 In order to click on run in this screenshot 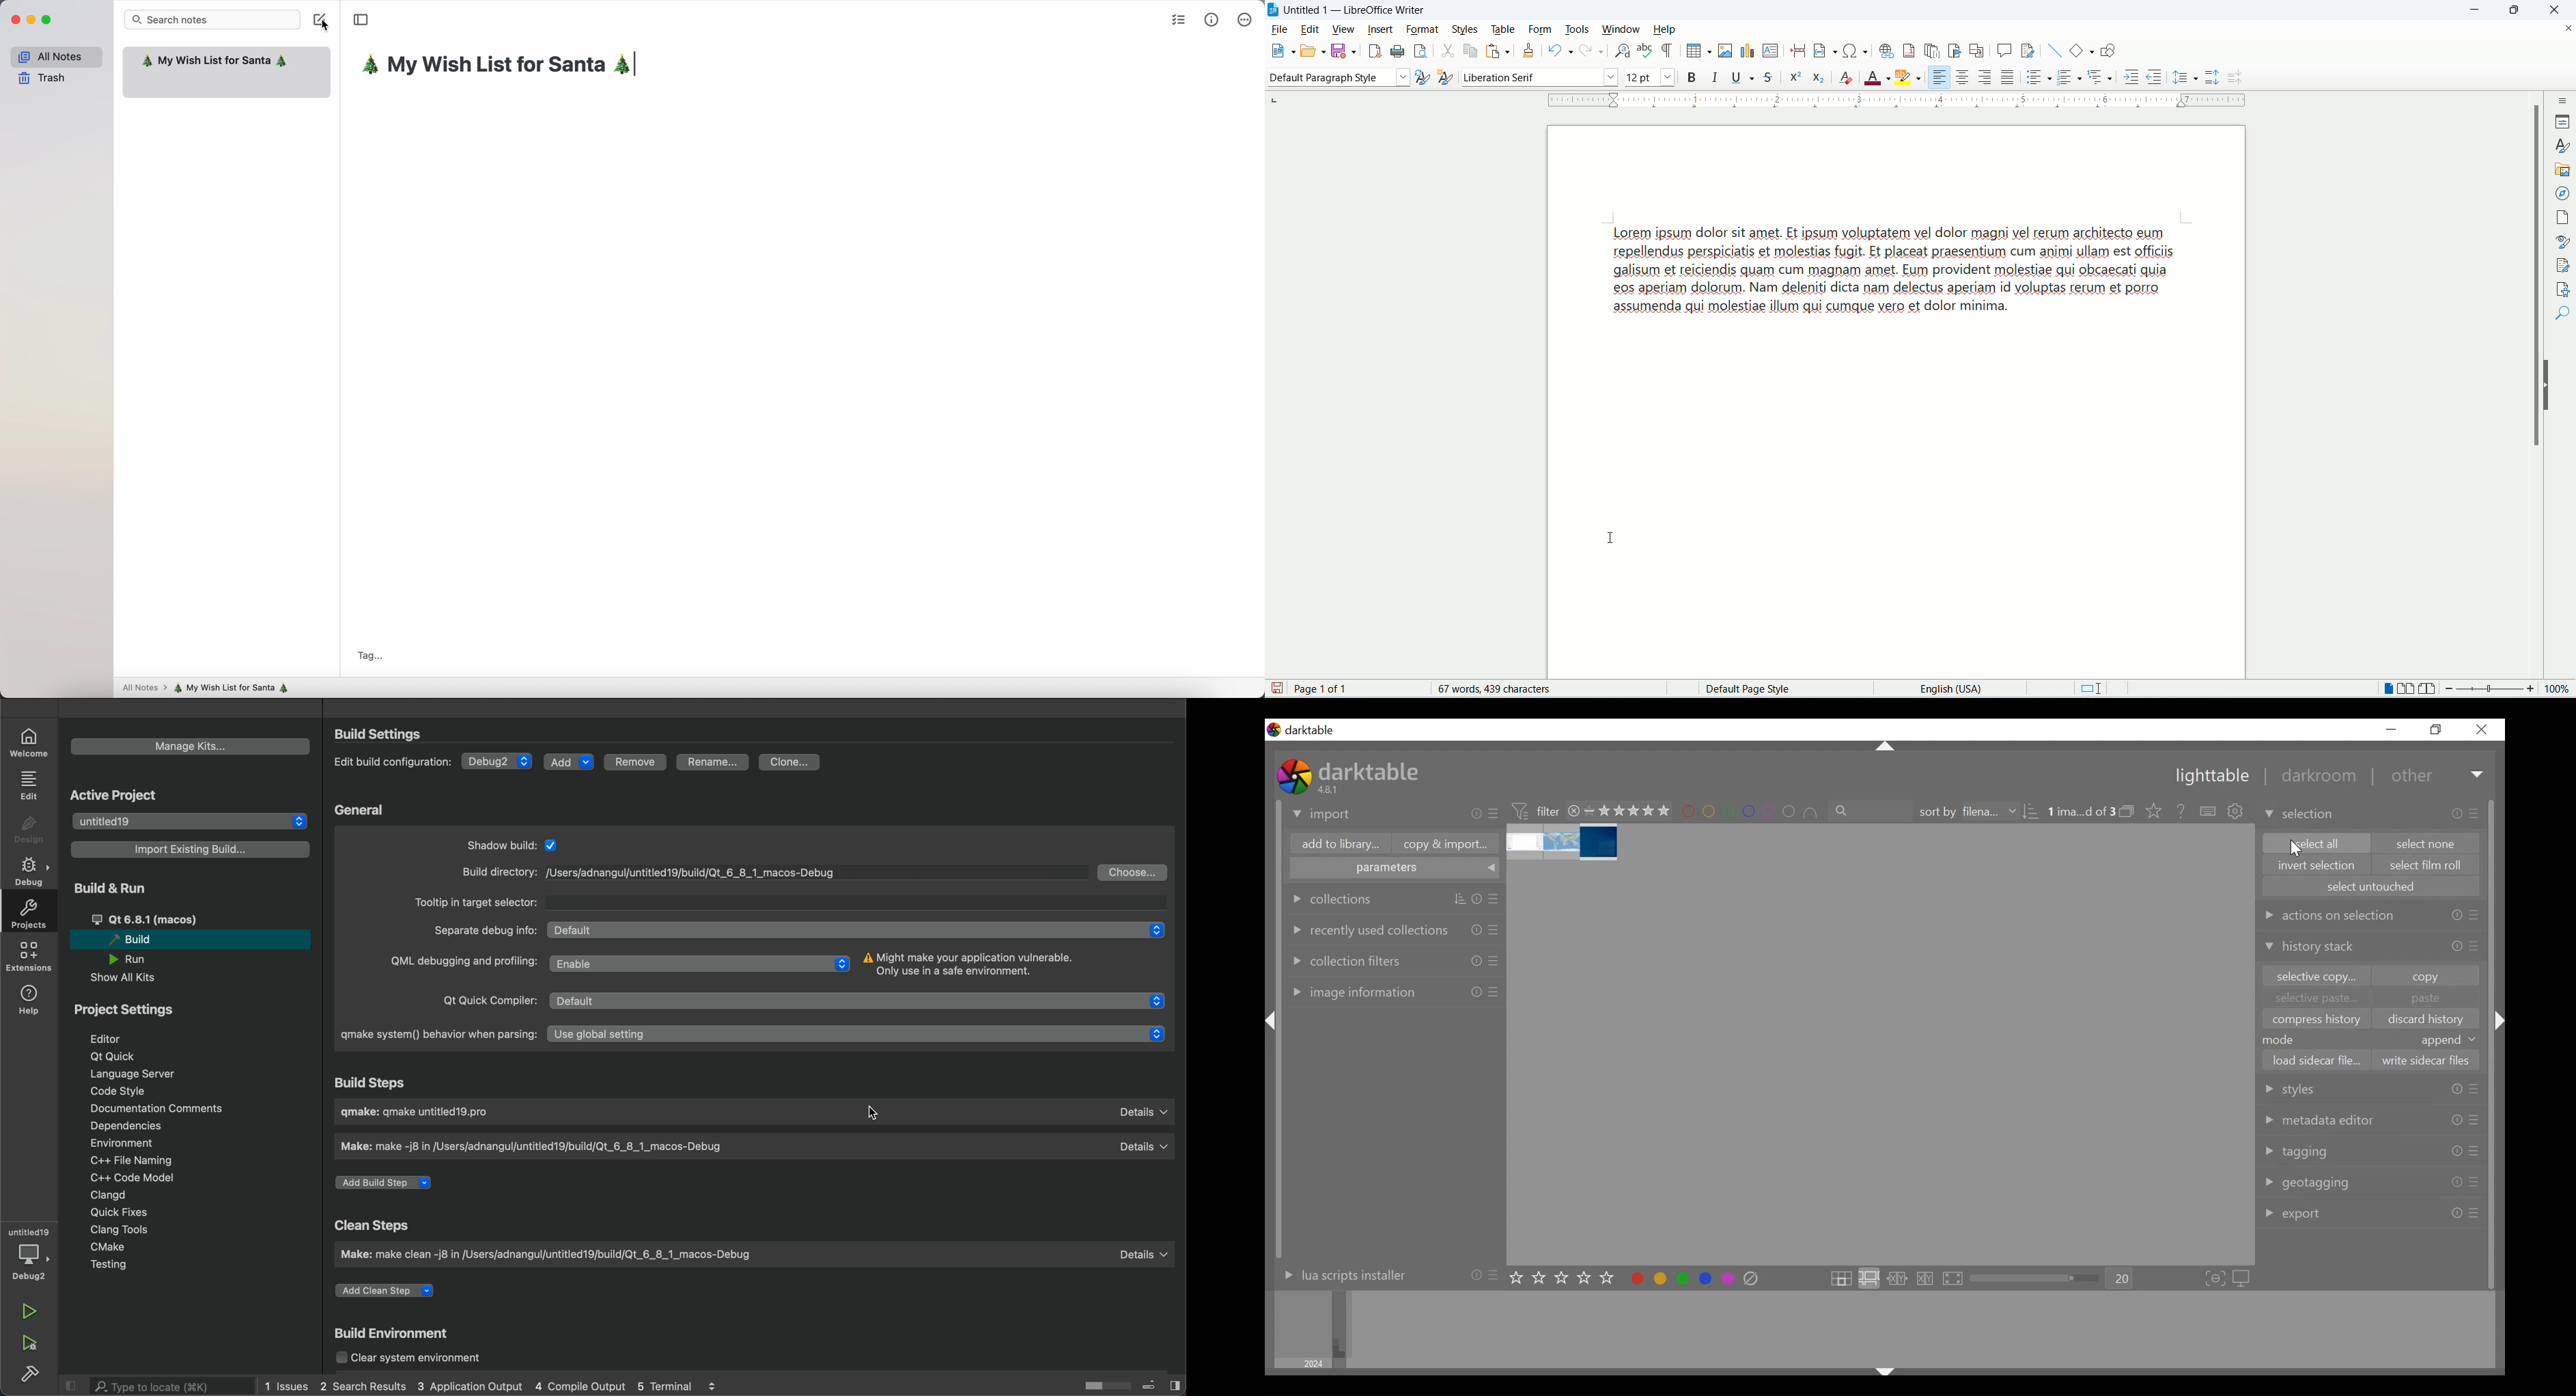, I will do `click(137, 959)`.